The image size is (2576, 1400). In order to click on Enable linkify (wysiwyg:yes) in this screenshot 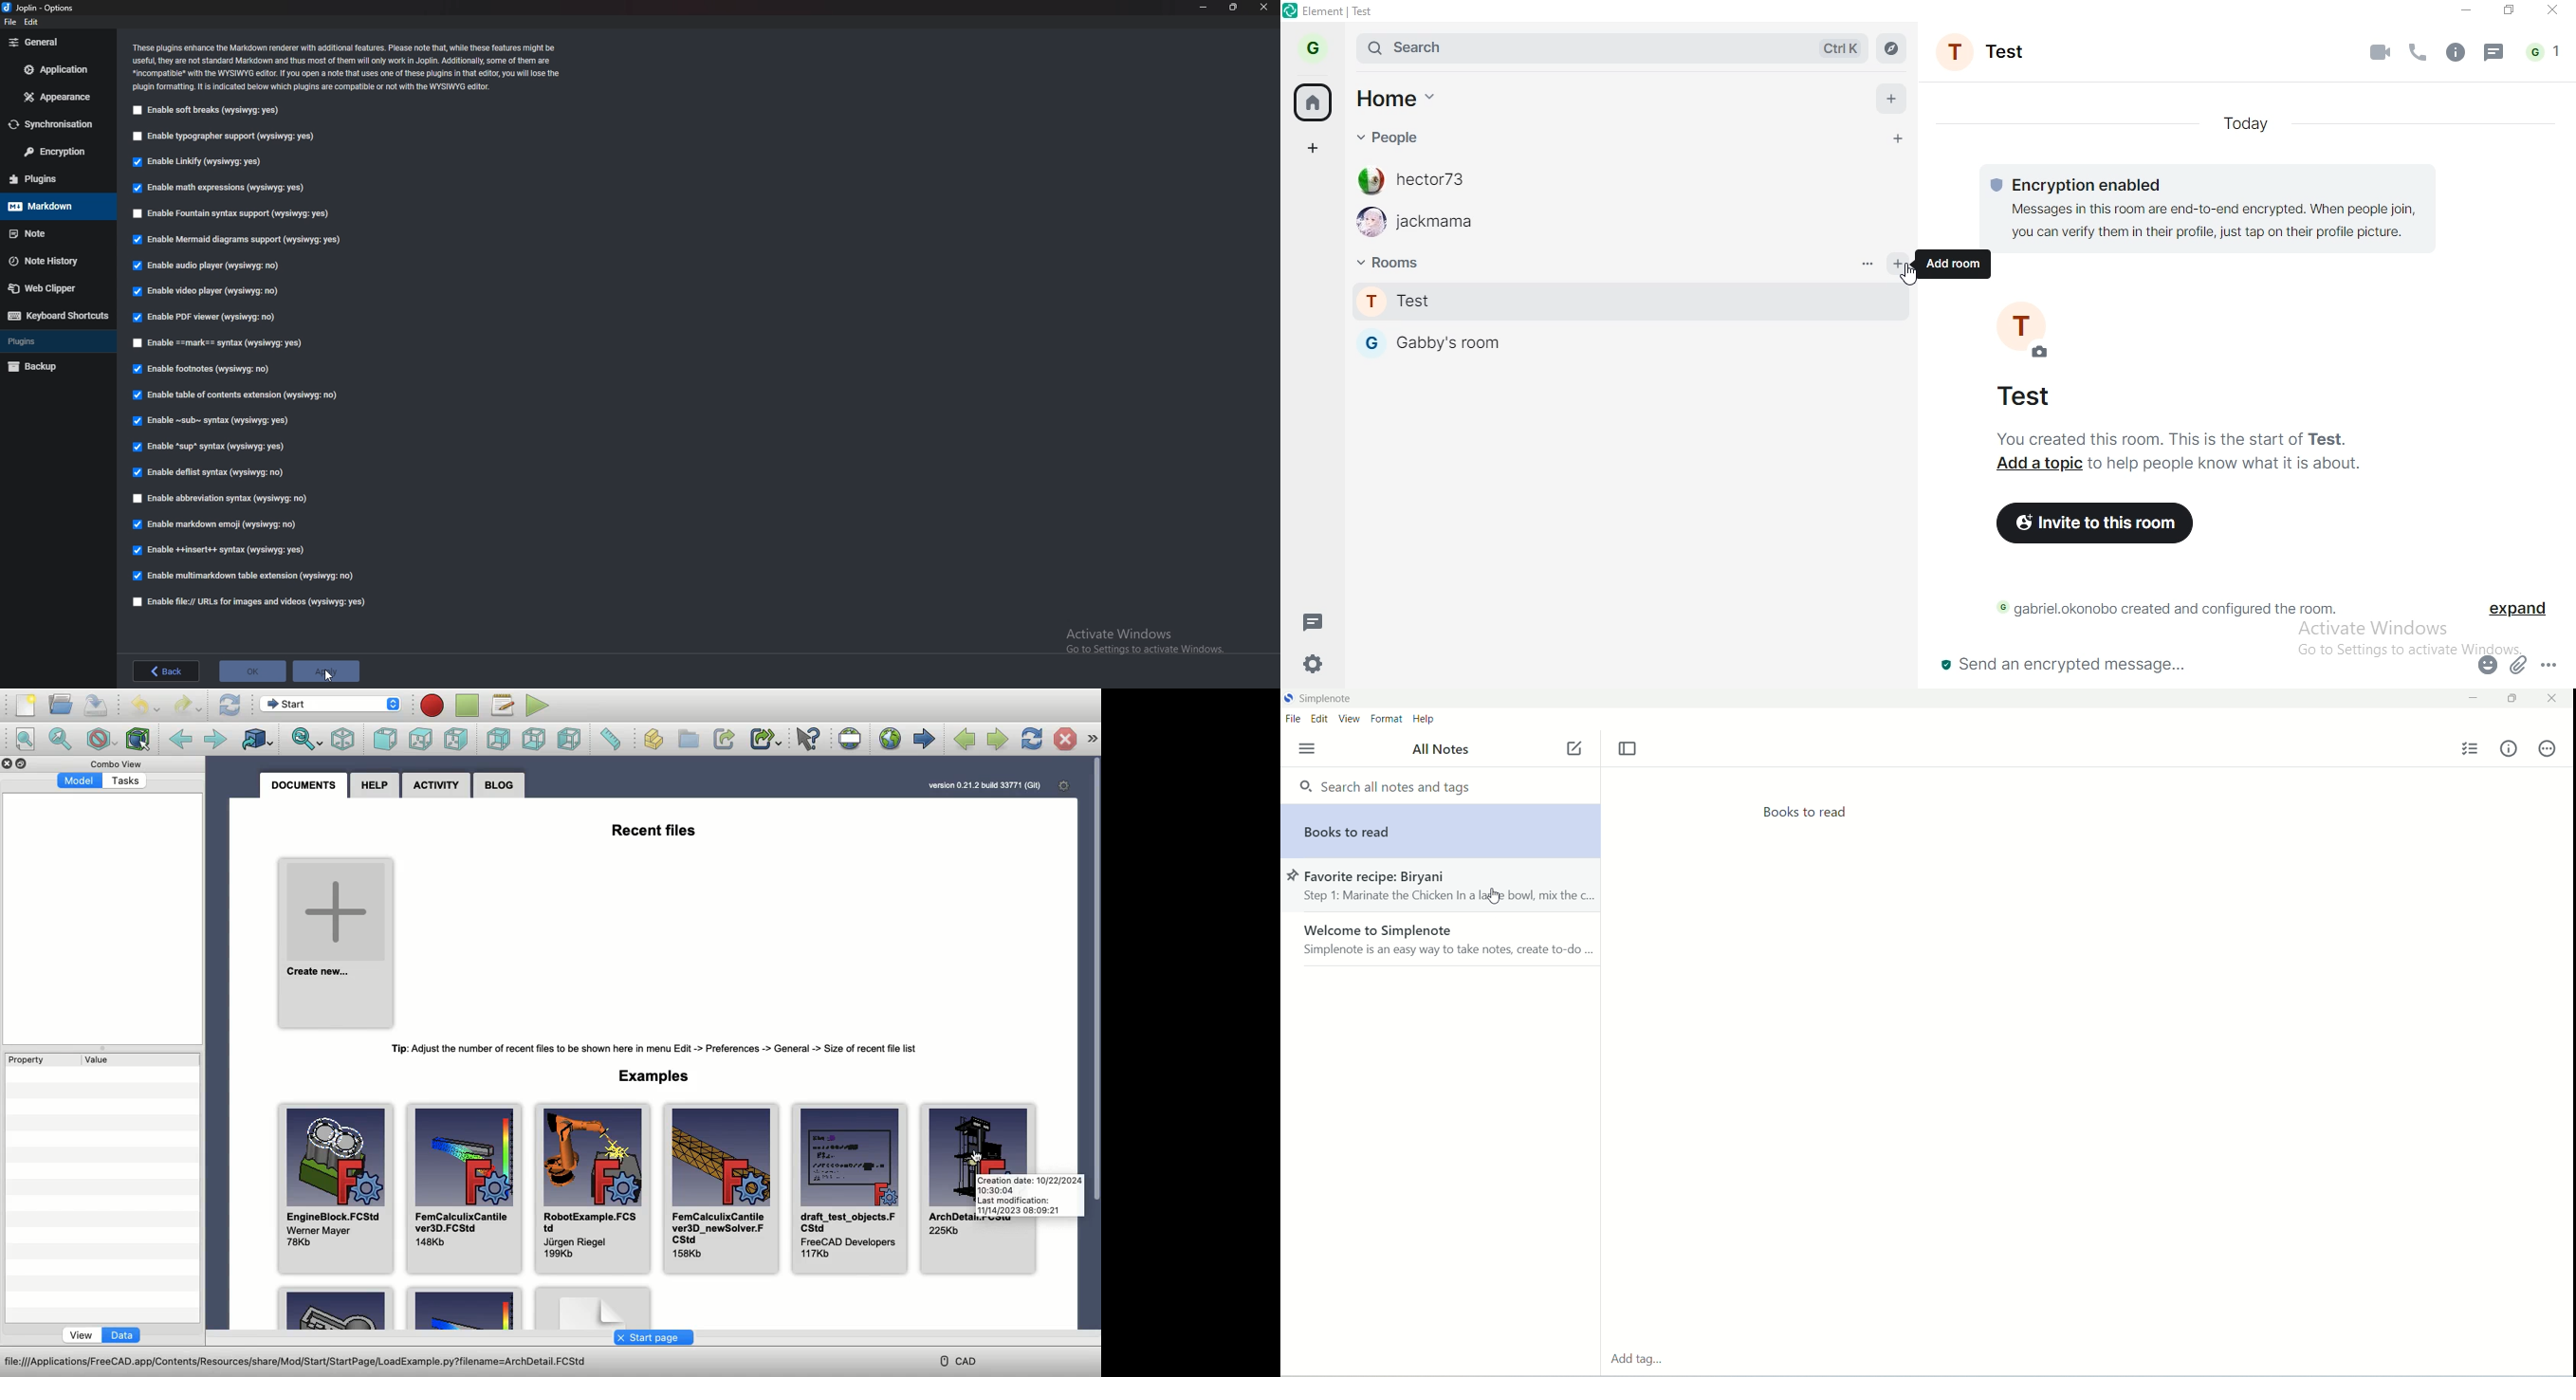, I will do `click(195, 163)`.